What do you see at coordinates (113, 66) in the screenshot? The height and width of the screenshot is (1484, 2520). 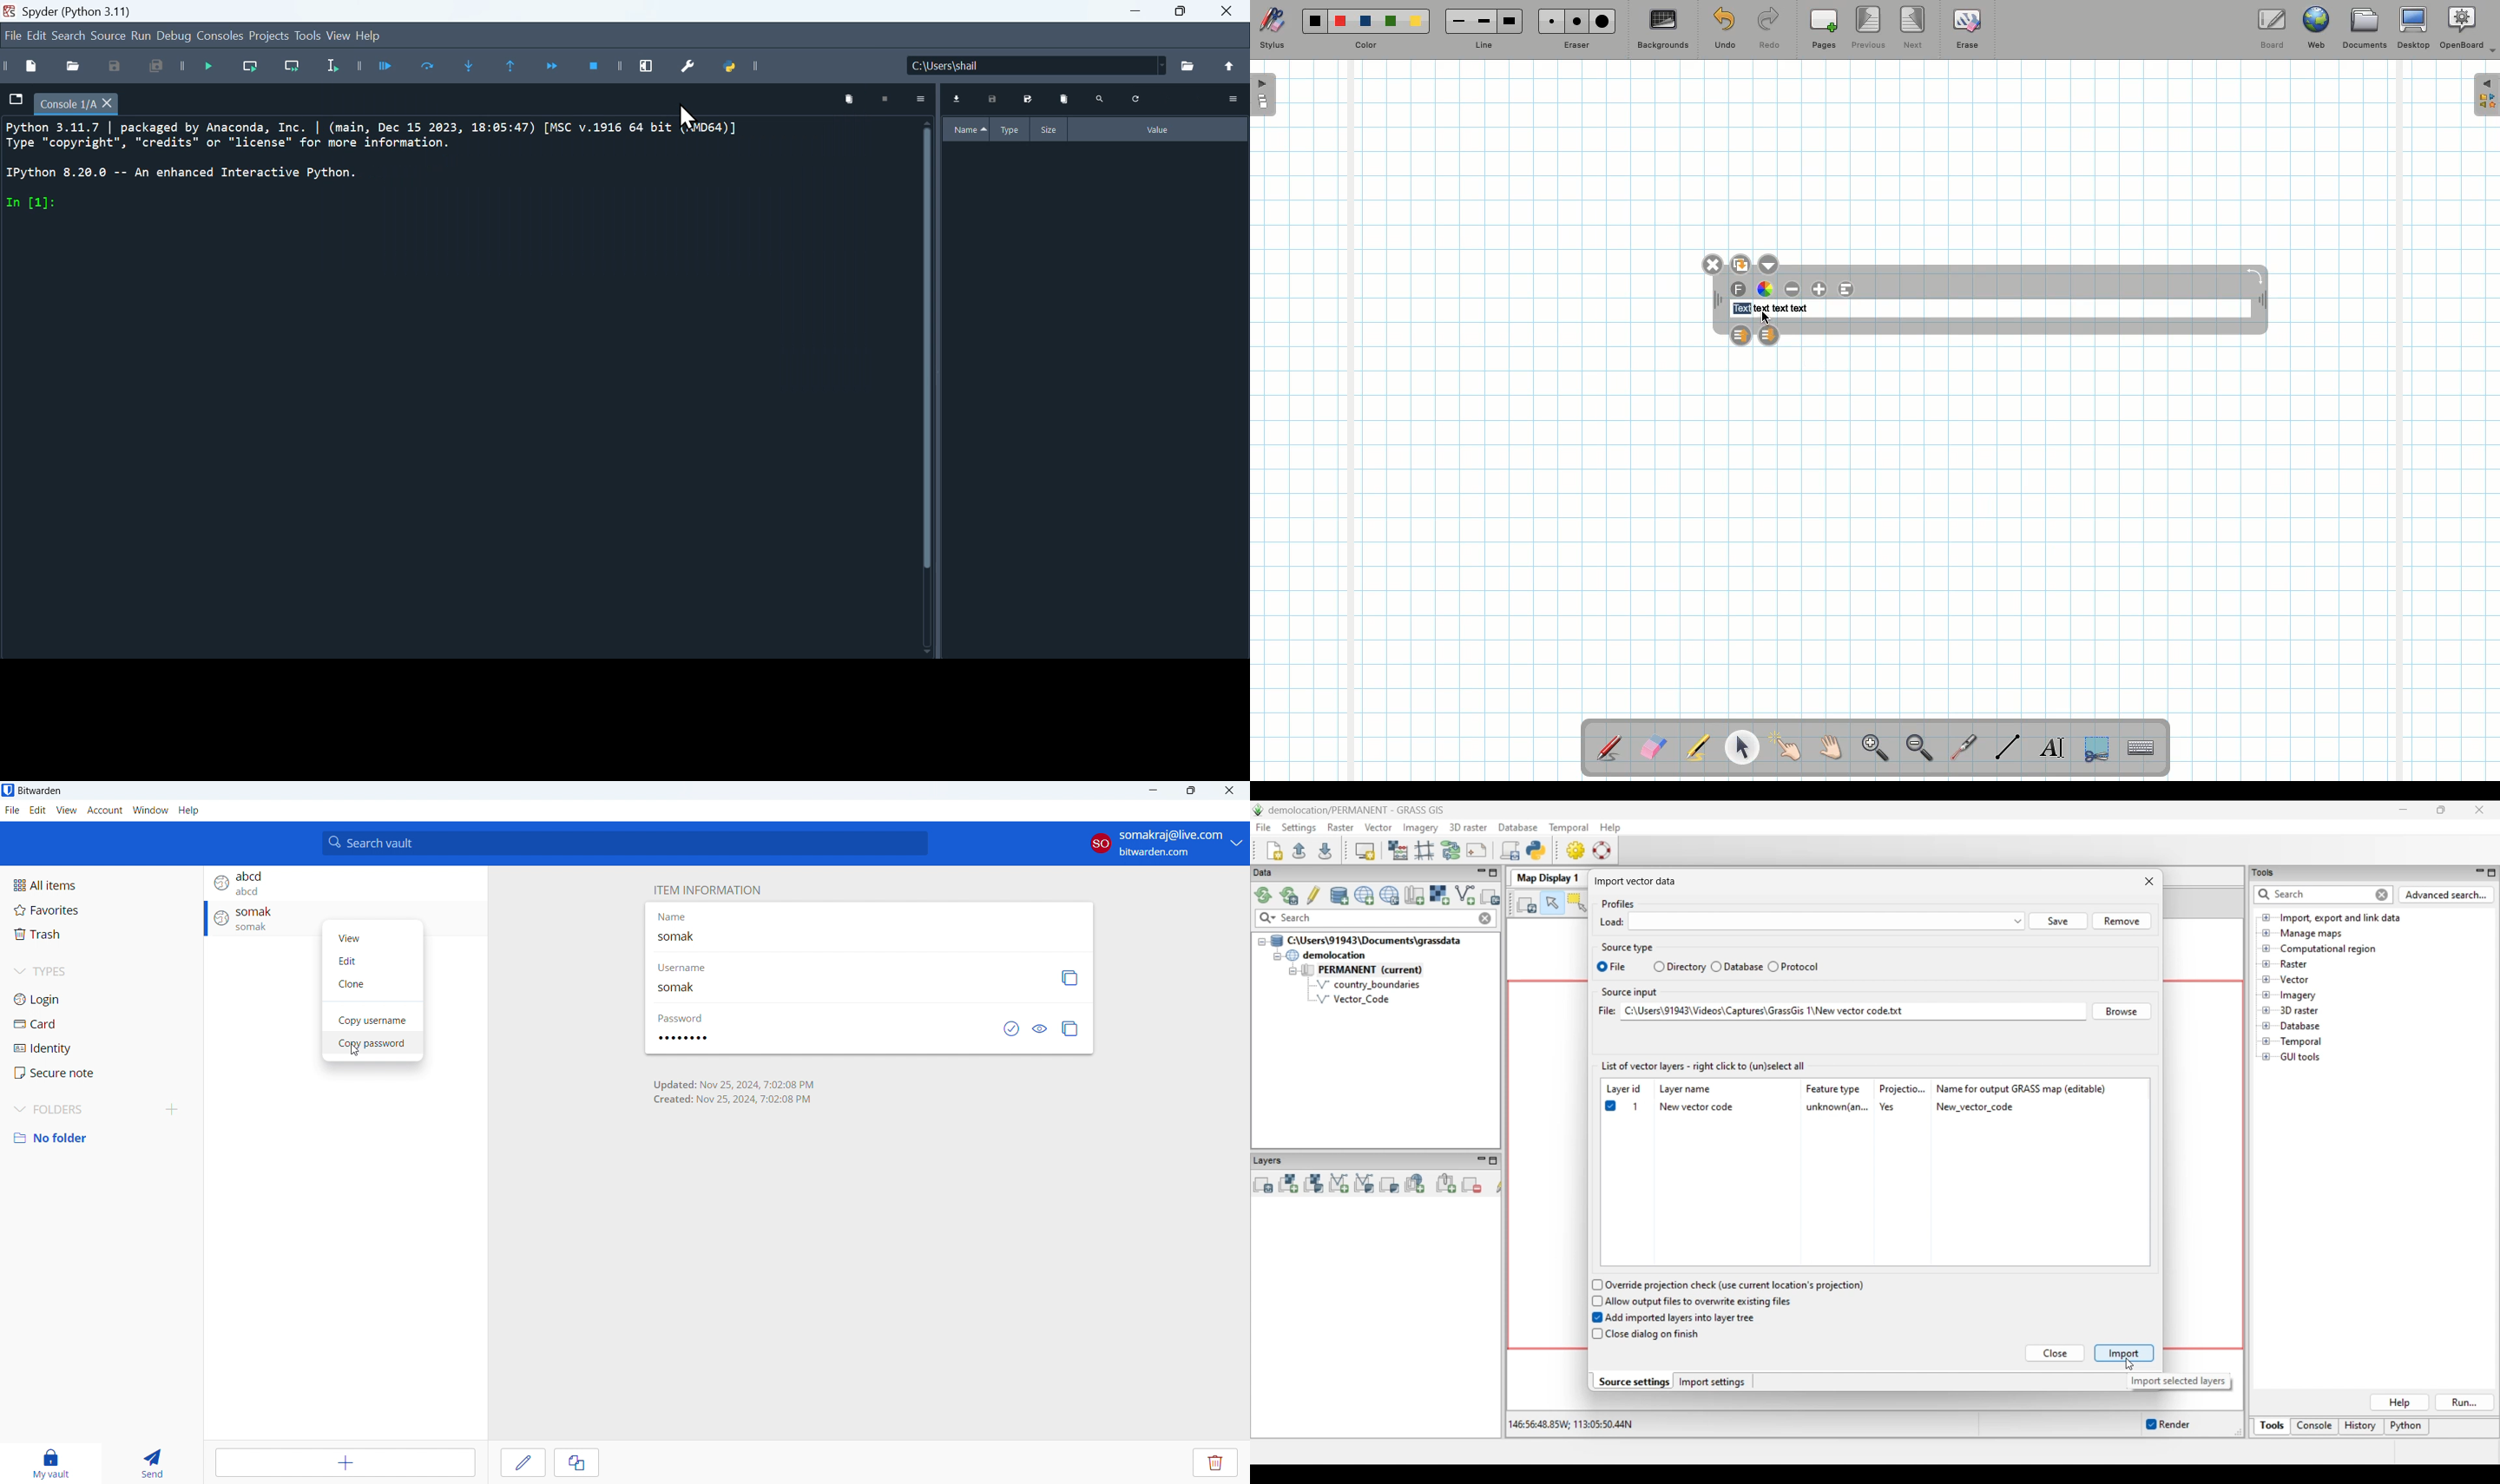 I see `Save as` at bounding box center [113, 66].